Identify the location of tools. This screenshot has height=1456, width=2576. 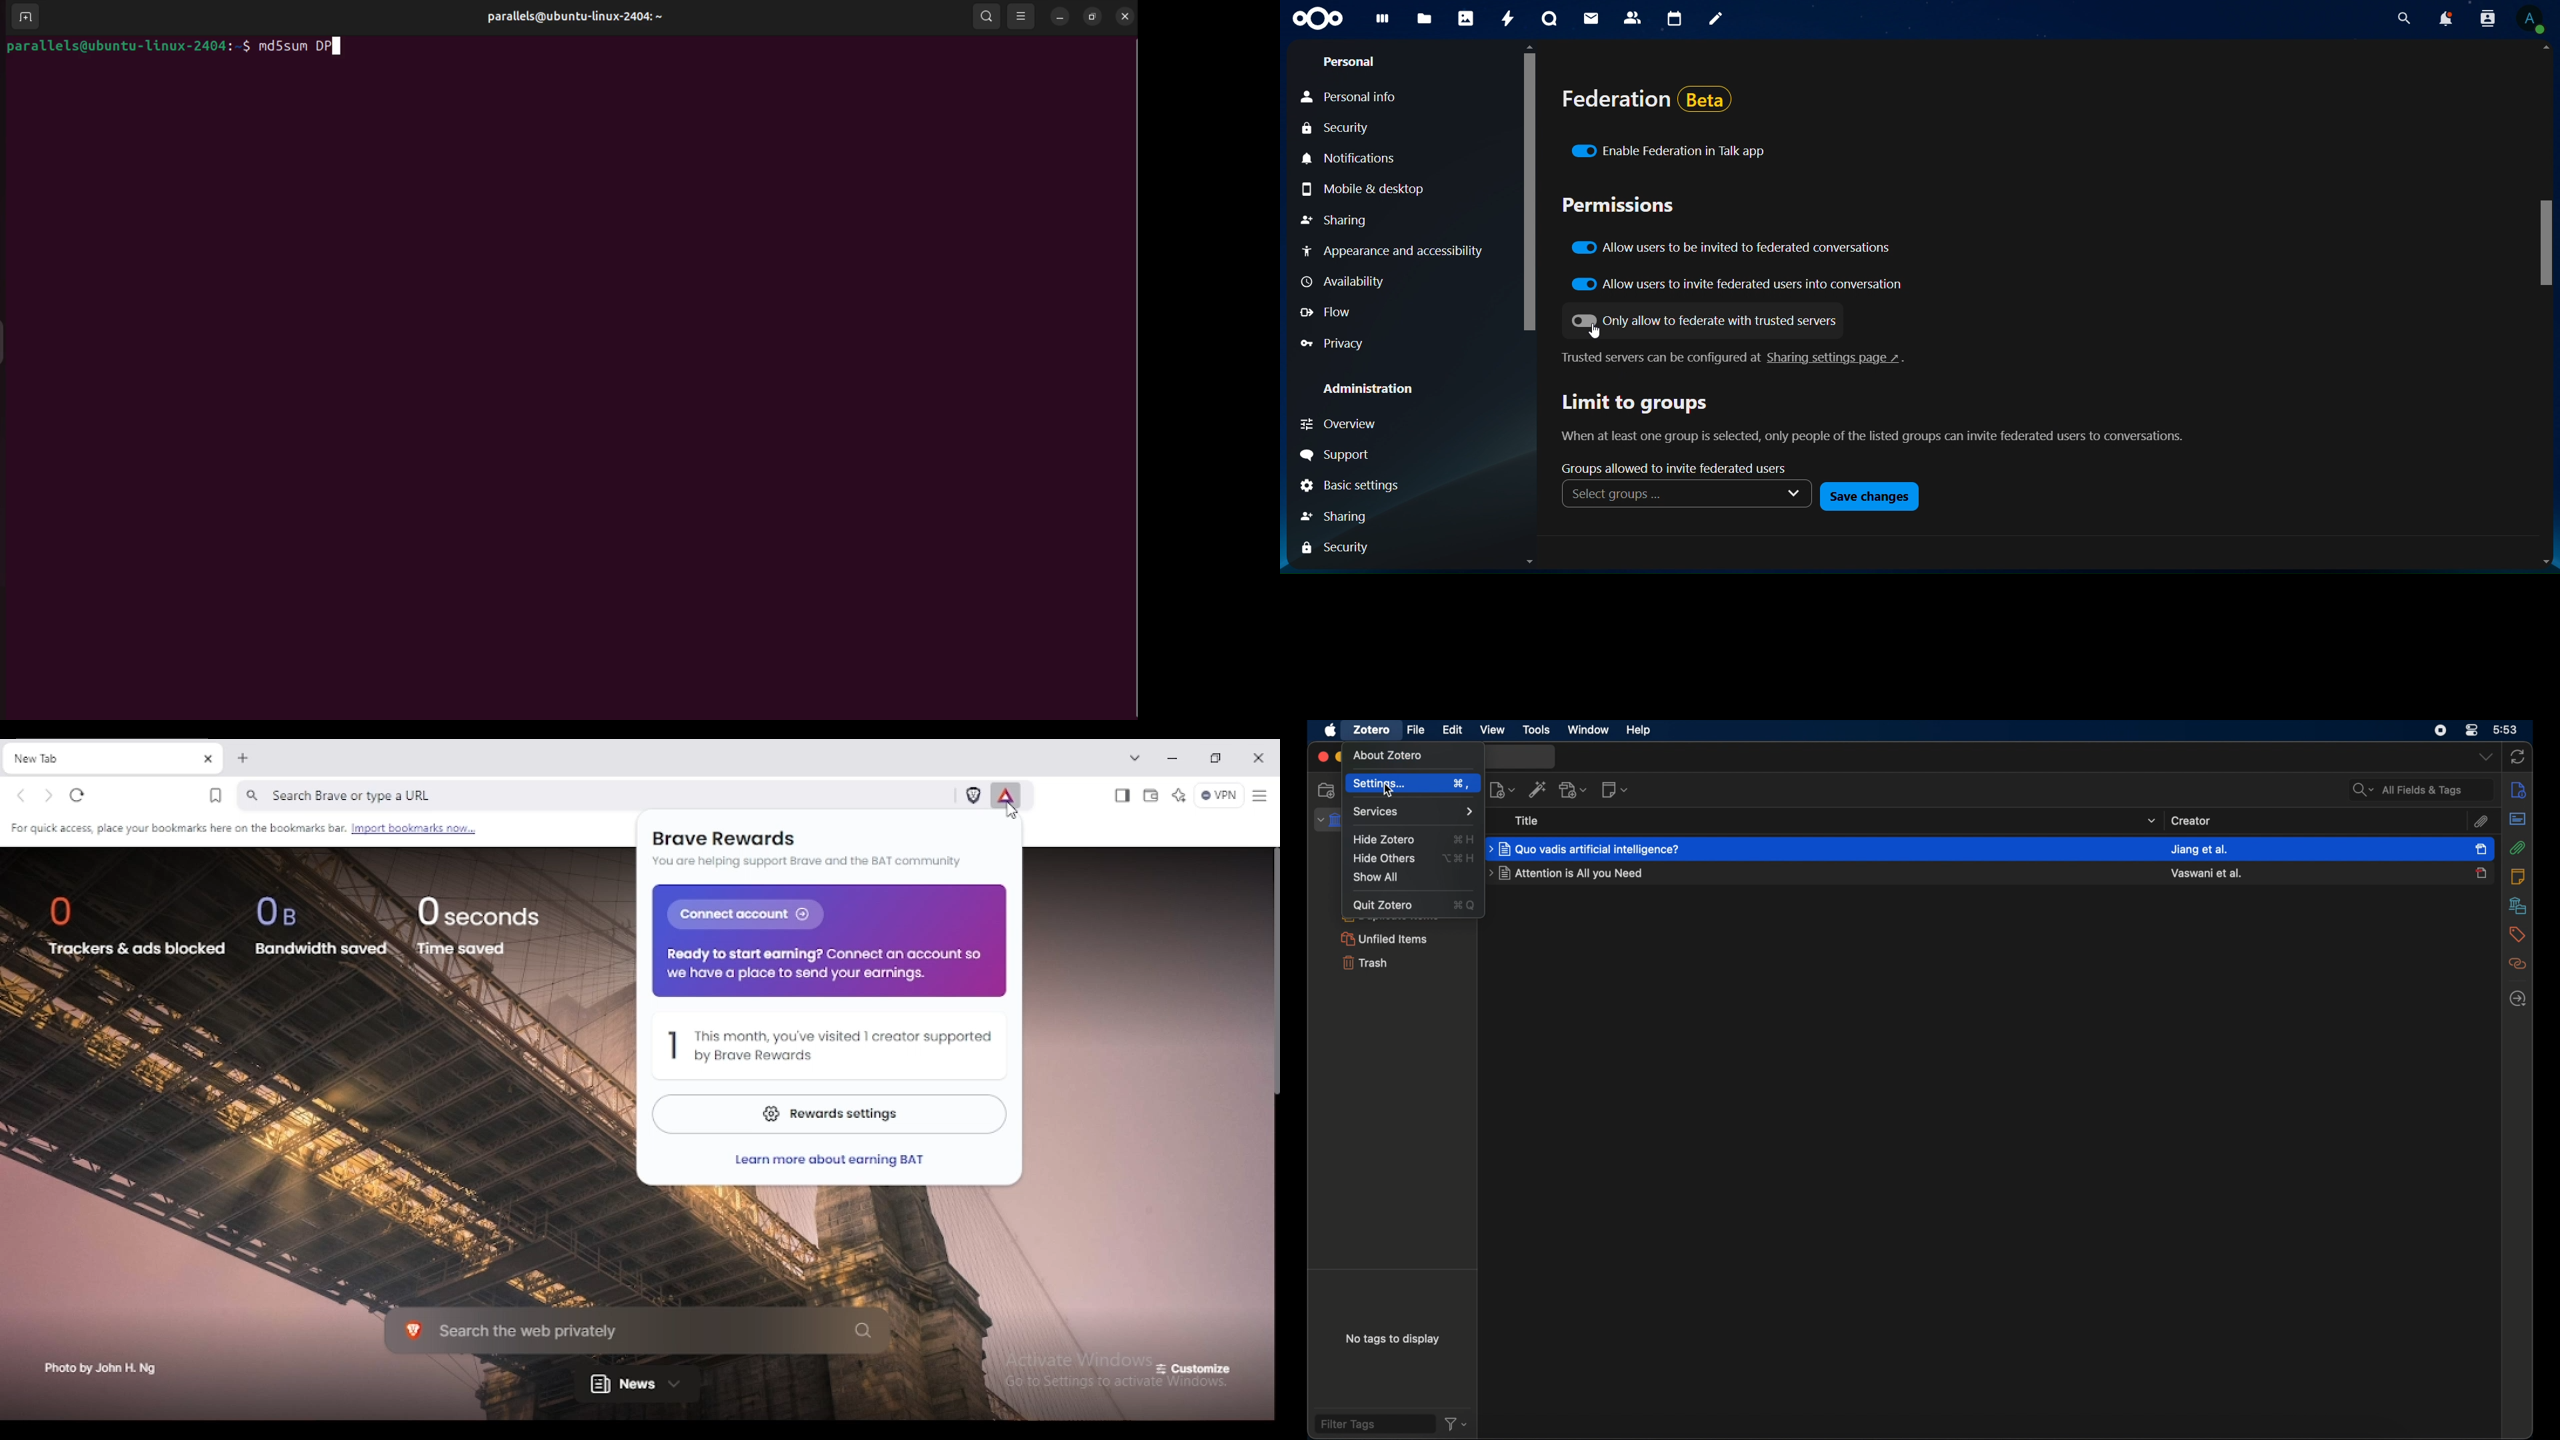
(1537, 729).